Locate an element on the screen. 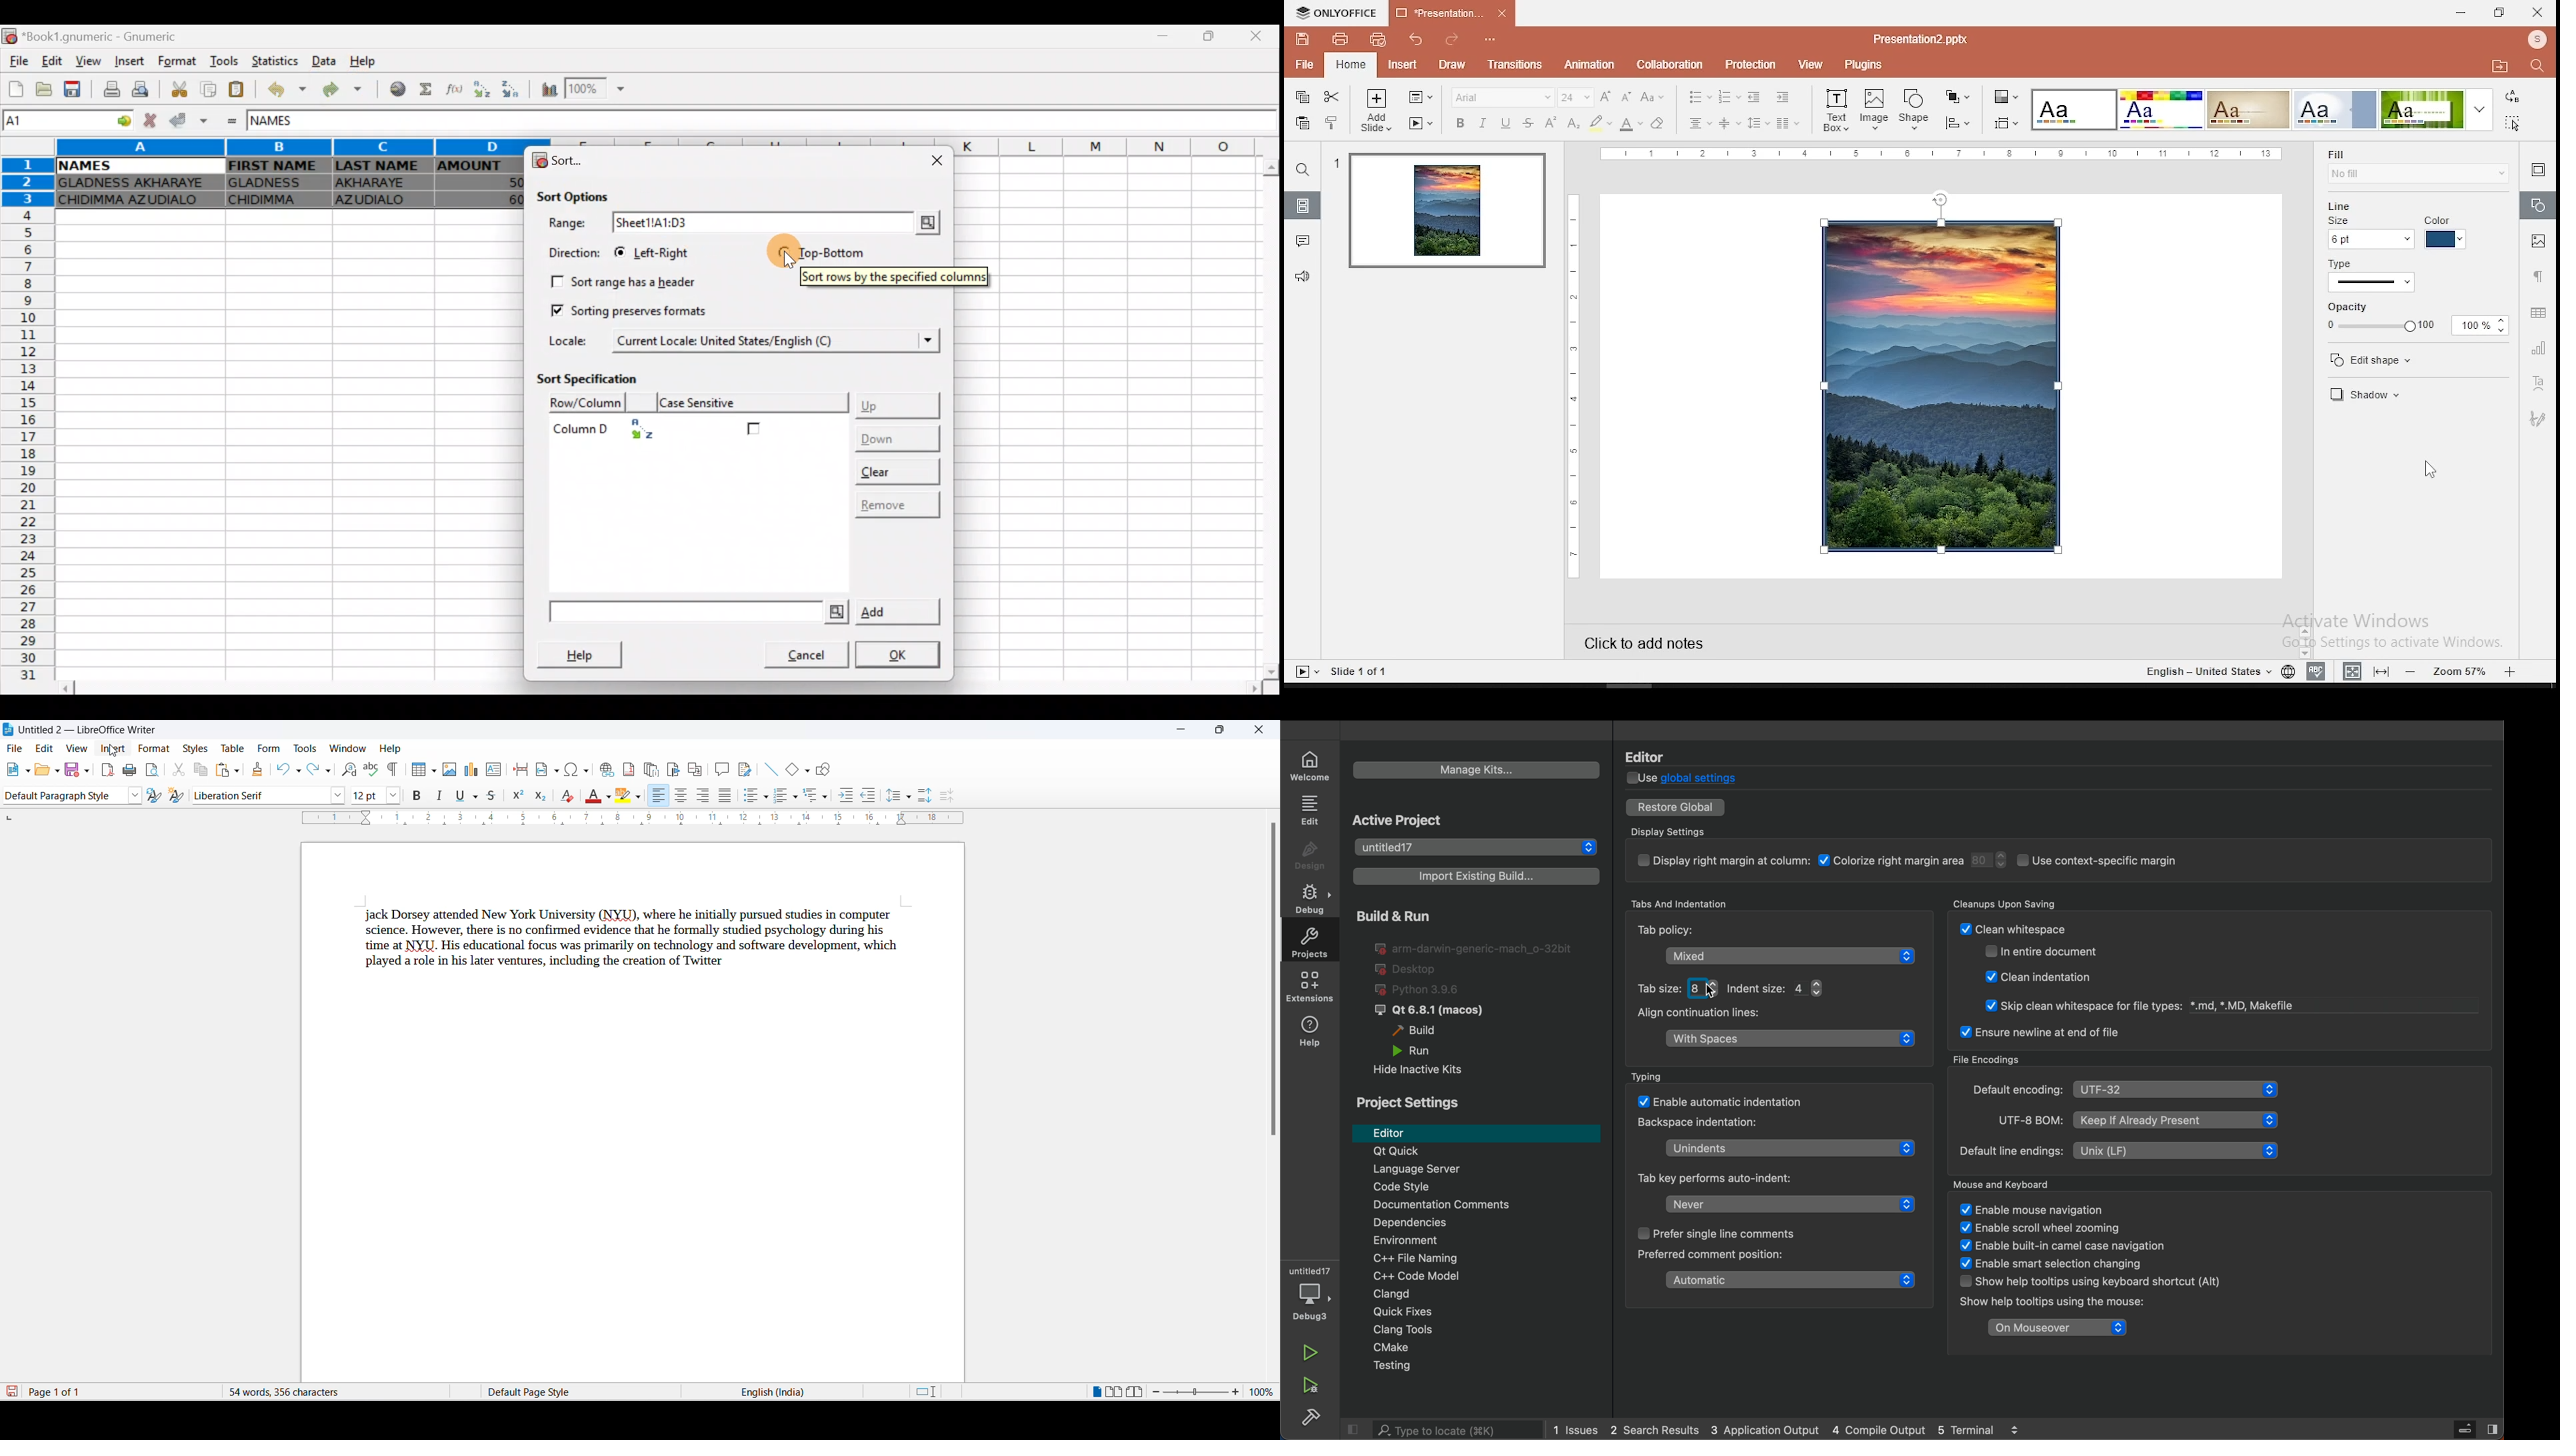  Cancel change is located at coordinates (148, 121).